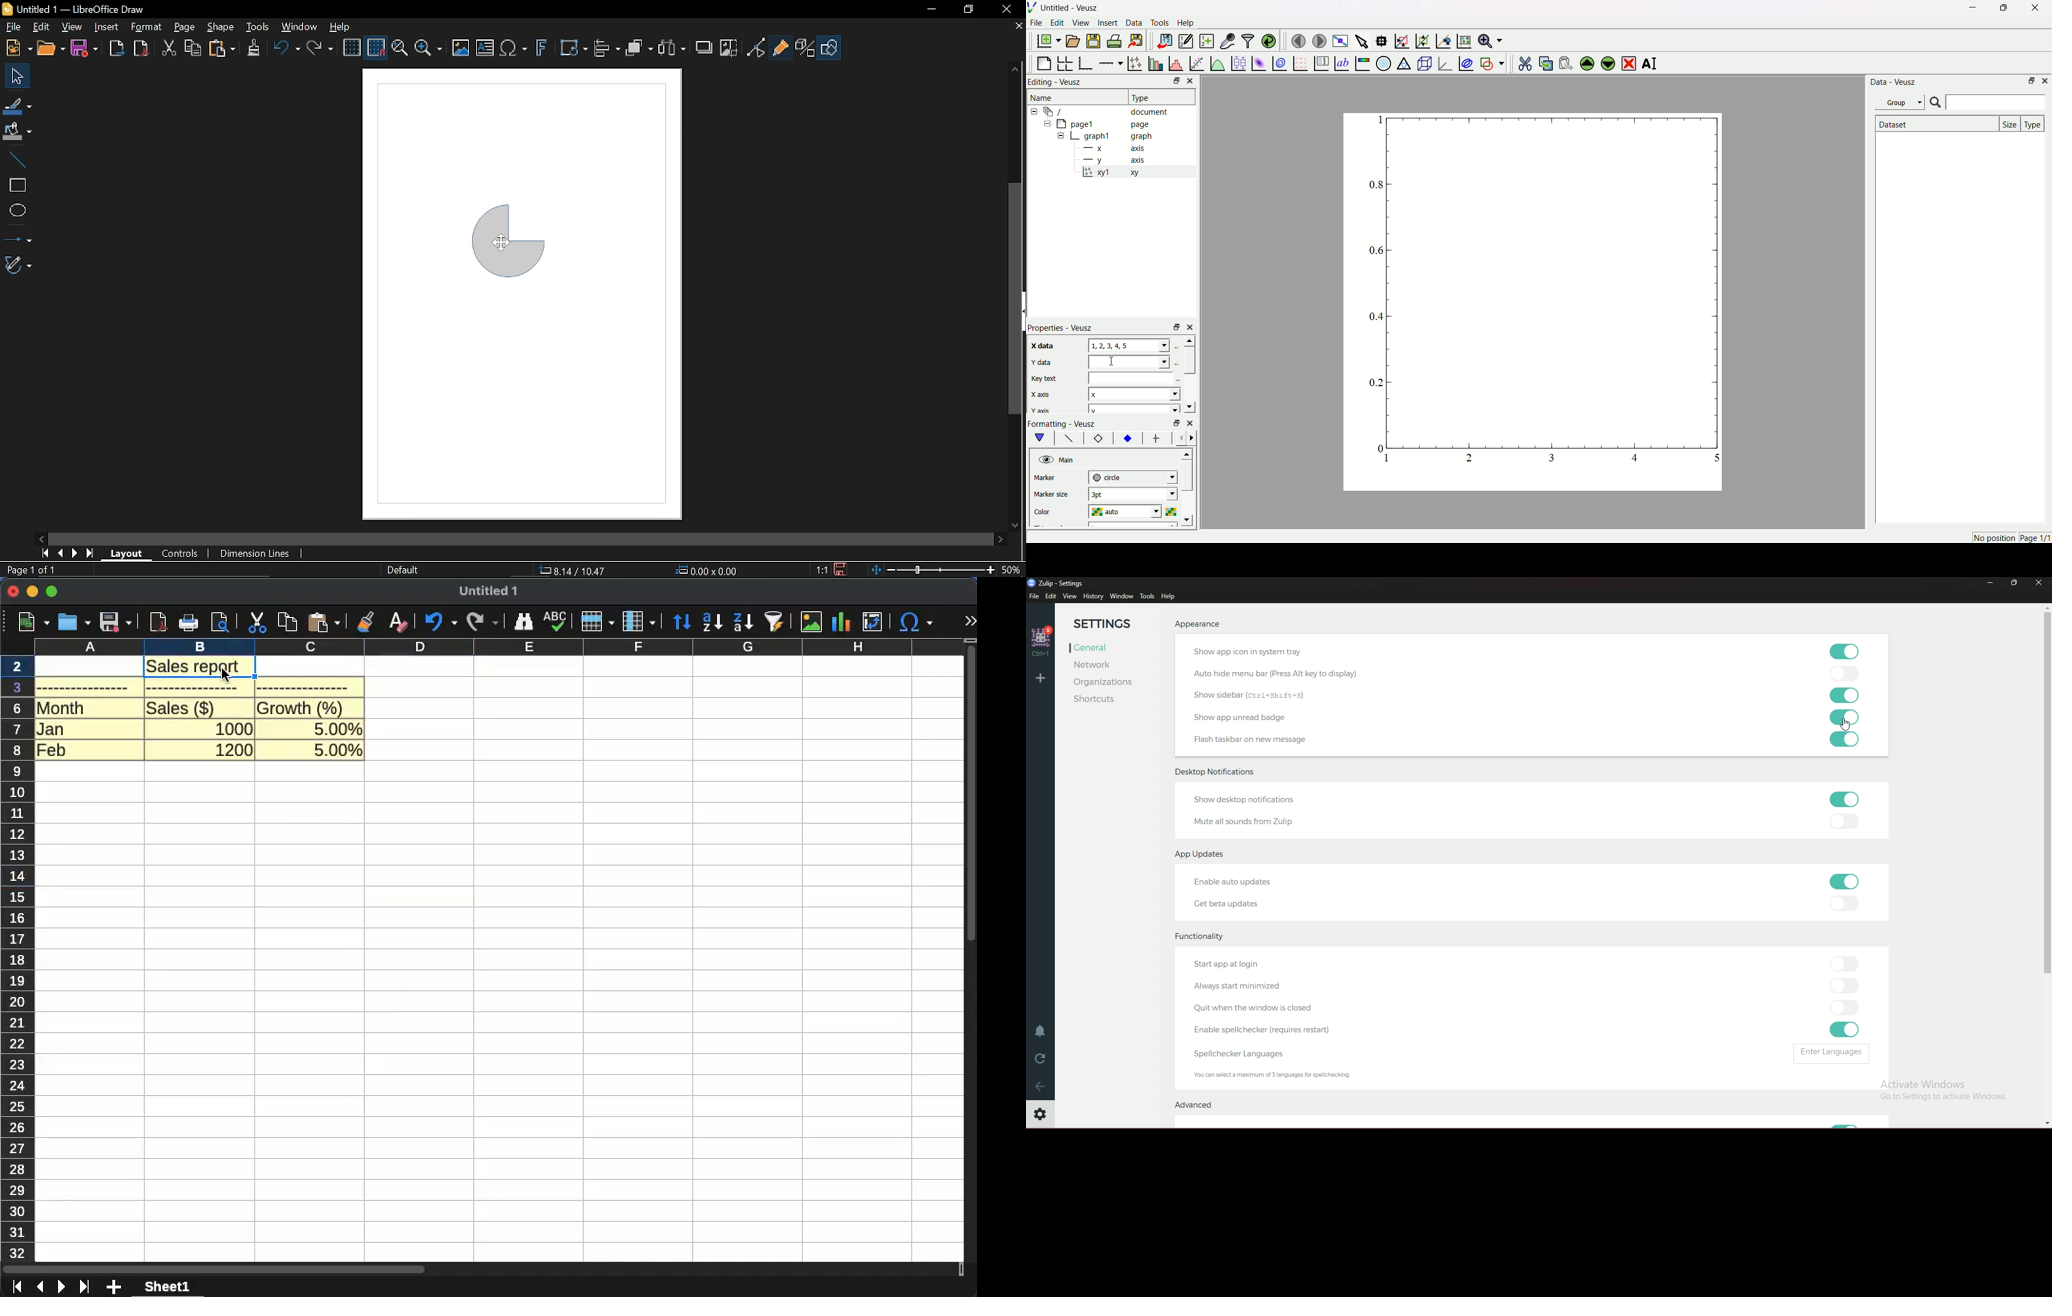  Describe the element at coordinates (115, 1287) in the screenshot. I see `add` at that location.